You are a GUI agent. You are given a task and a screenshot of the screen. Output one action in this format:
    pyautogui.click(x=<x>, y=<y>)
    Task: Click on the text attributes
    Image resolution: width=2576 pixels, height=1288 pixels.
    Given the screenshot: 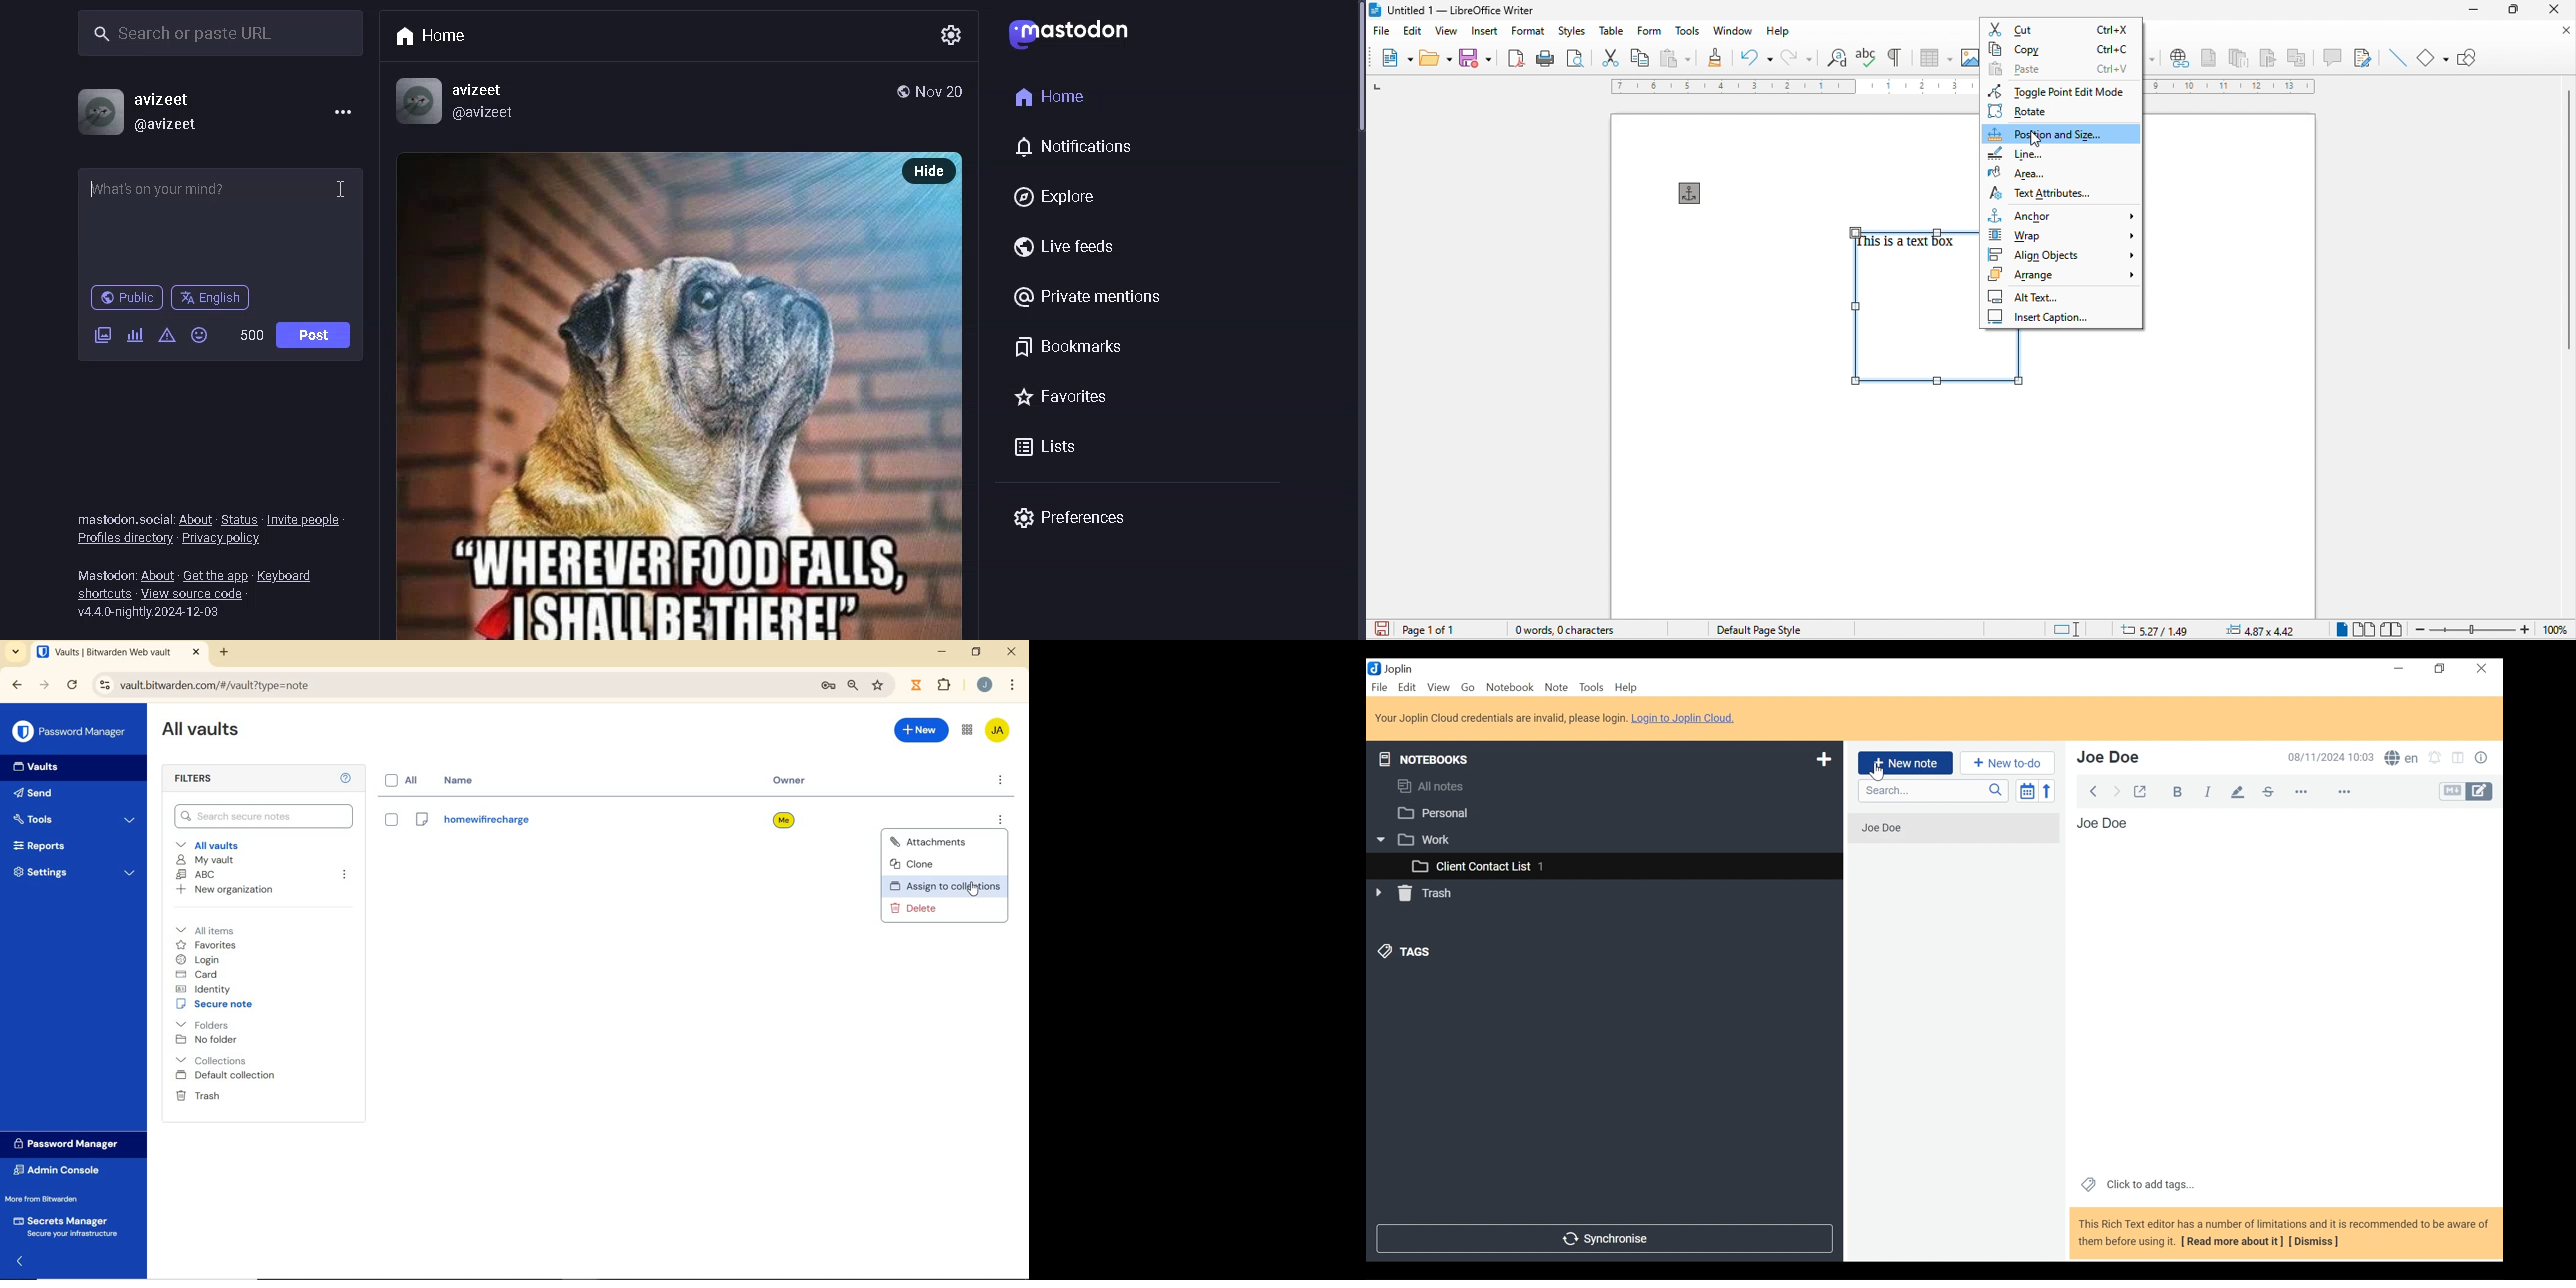 What is the action you would take?
    pyautogui.click(x=2047, y=192)
    